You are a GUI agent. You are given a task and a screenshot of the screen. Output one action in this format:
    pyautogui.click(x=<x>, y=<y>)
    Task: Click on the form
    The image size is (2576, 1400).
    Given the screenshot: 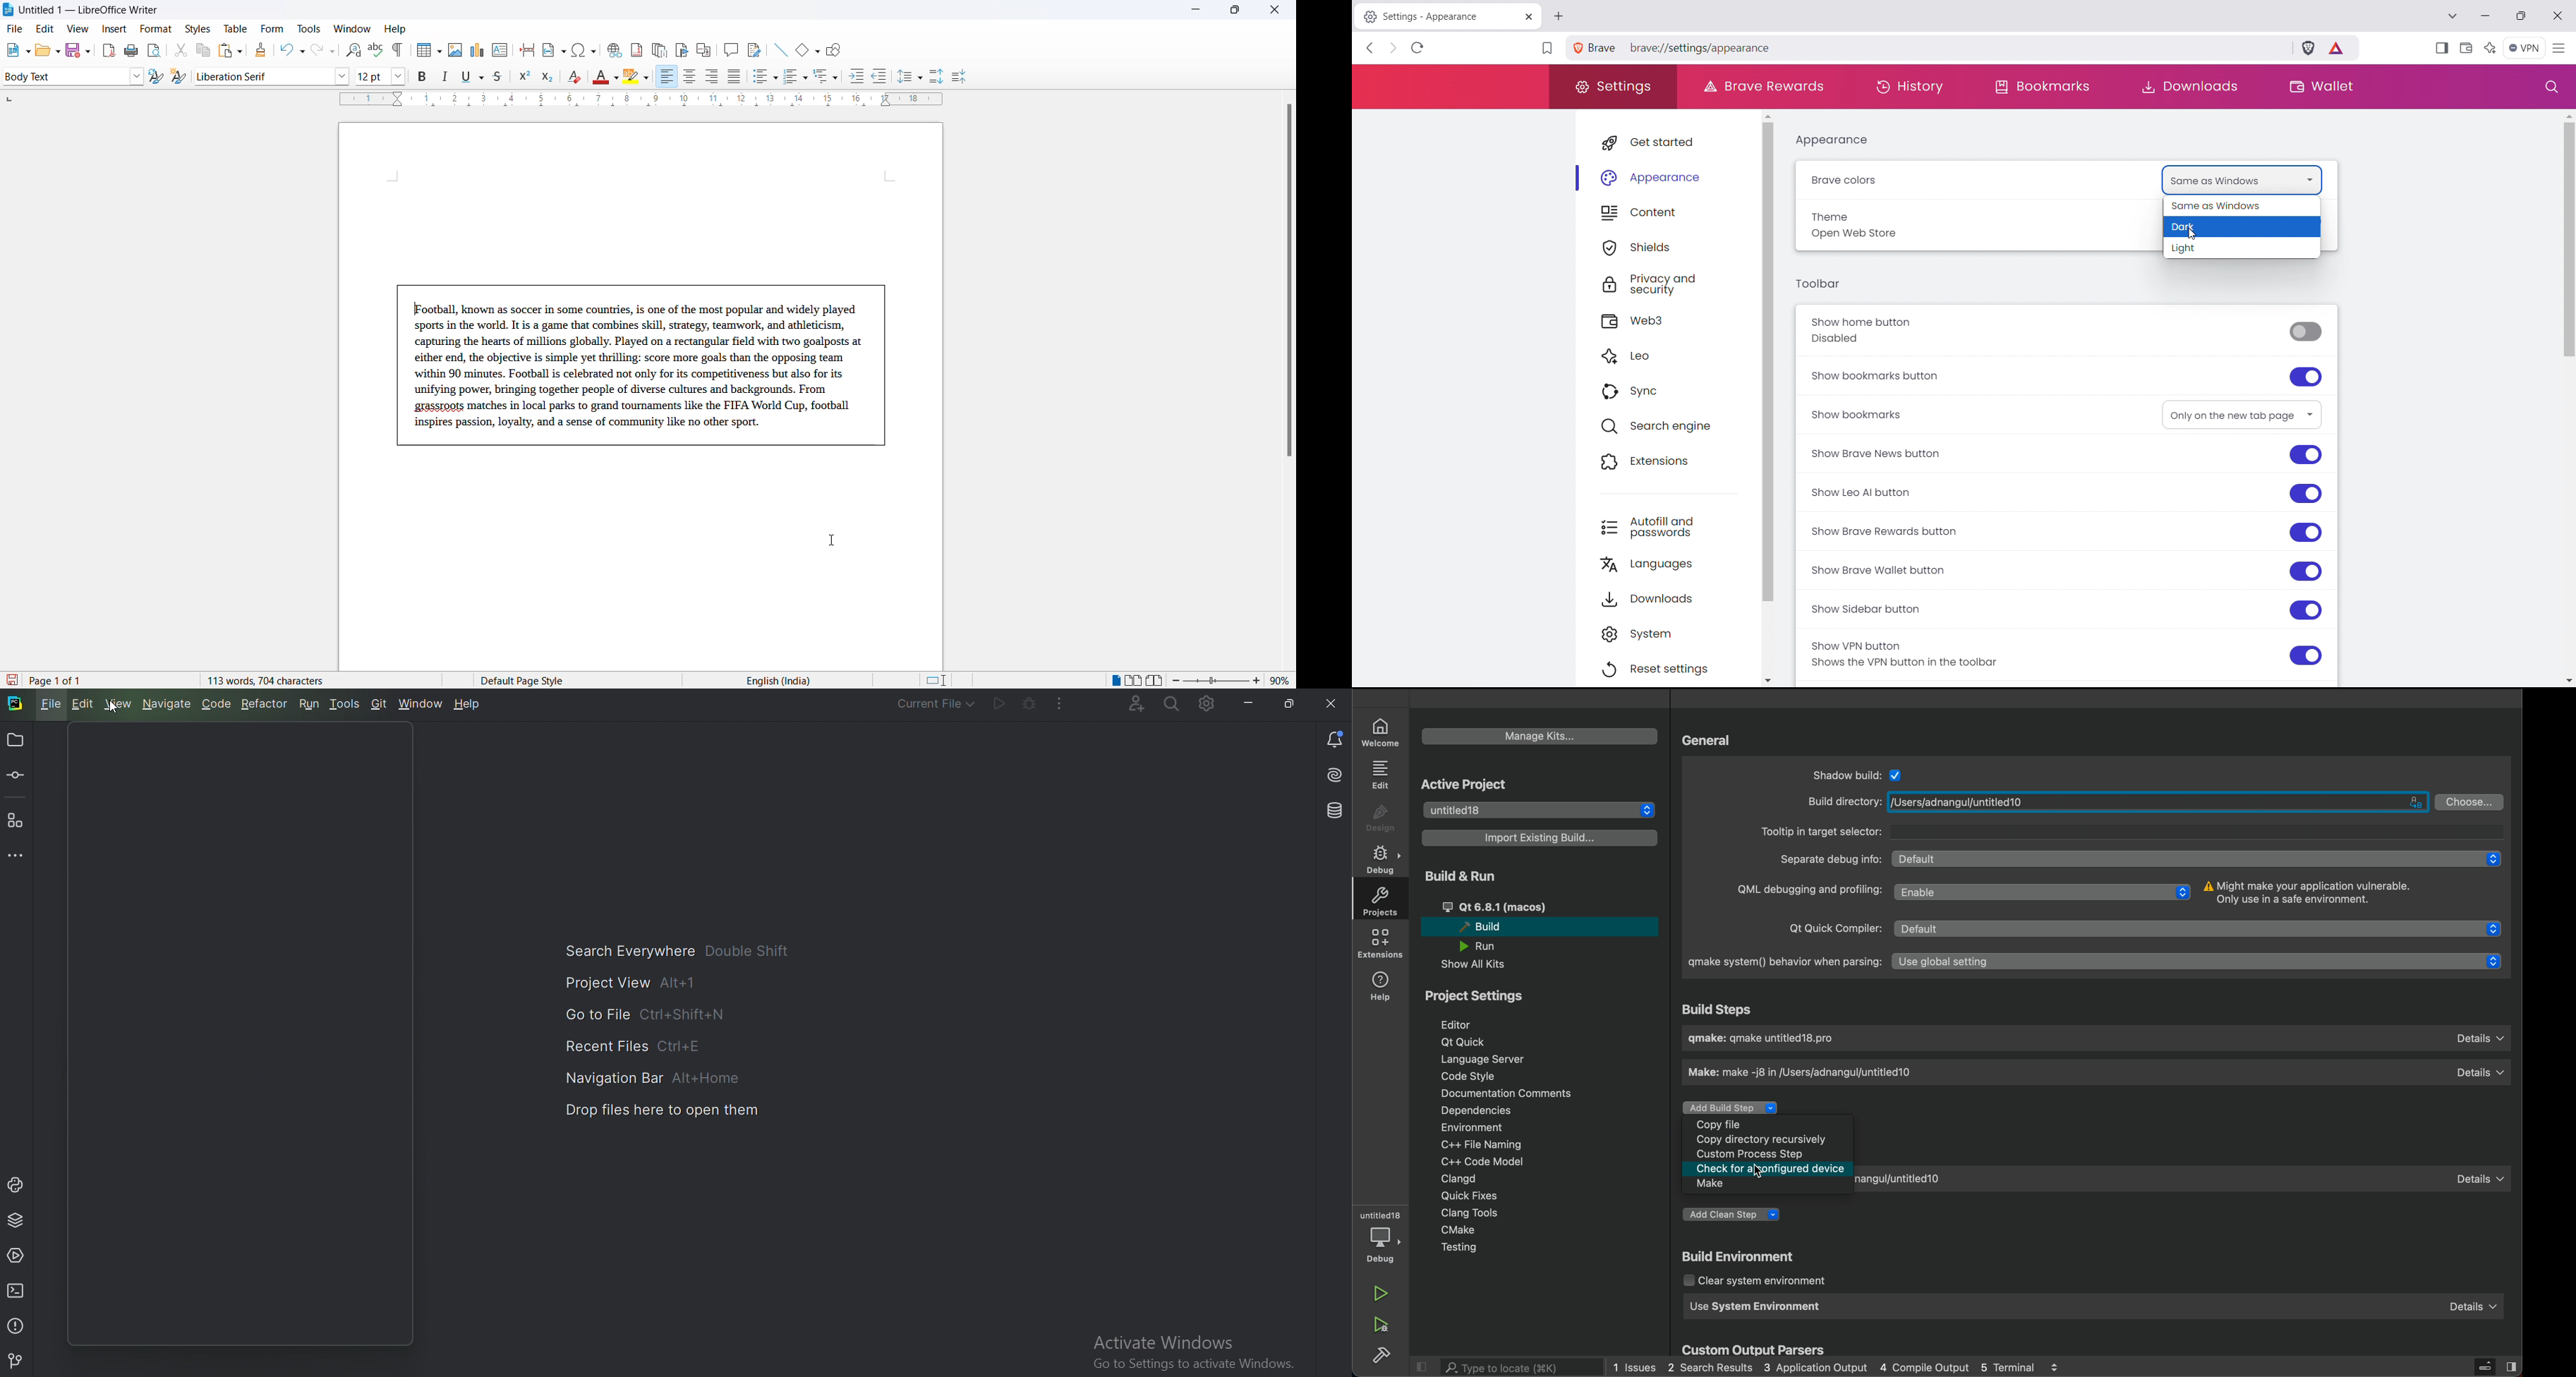 What is the action you would take?
    pyautogui.click(x=272, y=28)
    